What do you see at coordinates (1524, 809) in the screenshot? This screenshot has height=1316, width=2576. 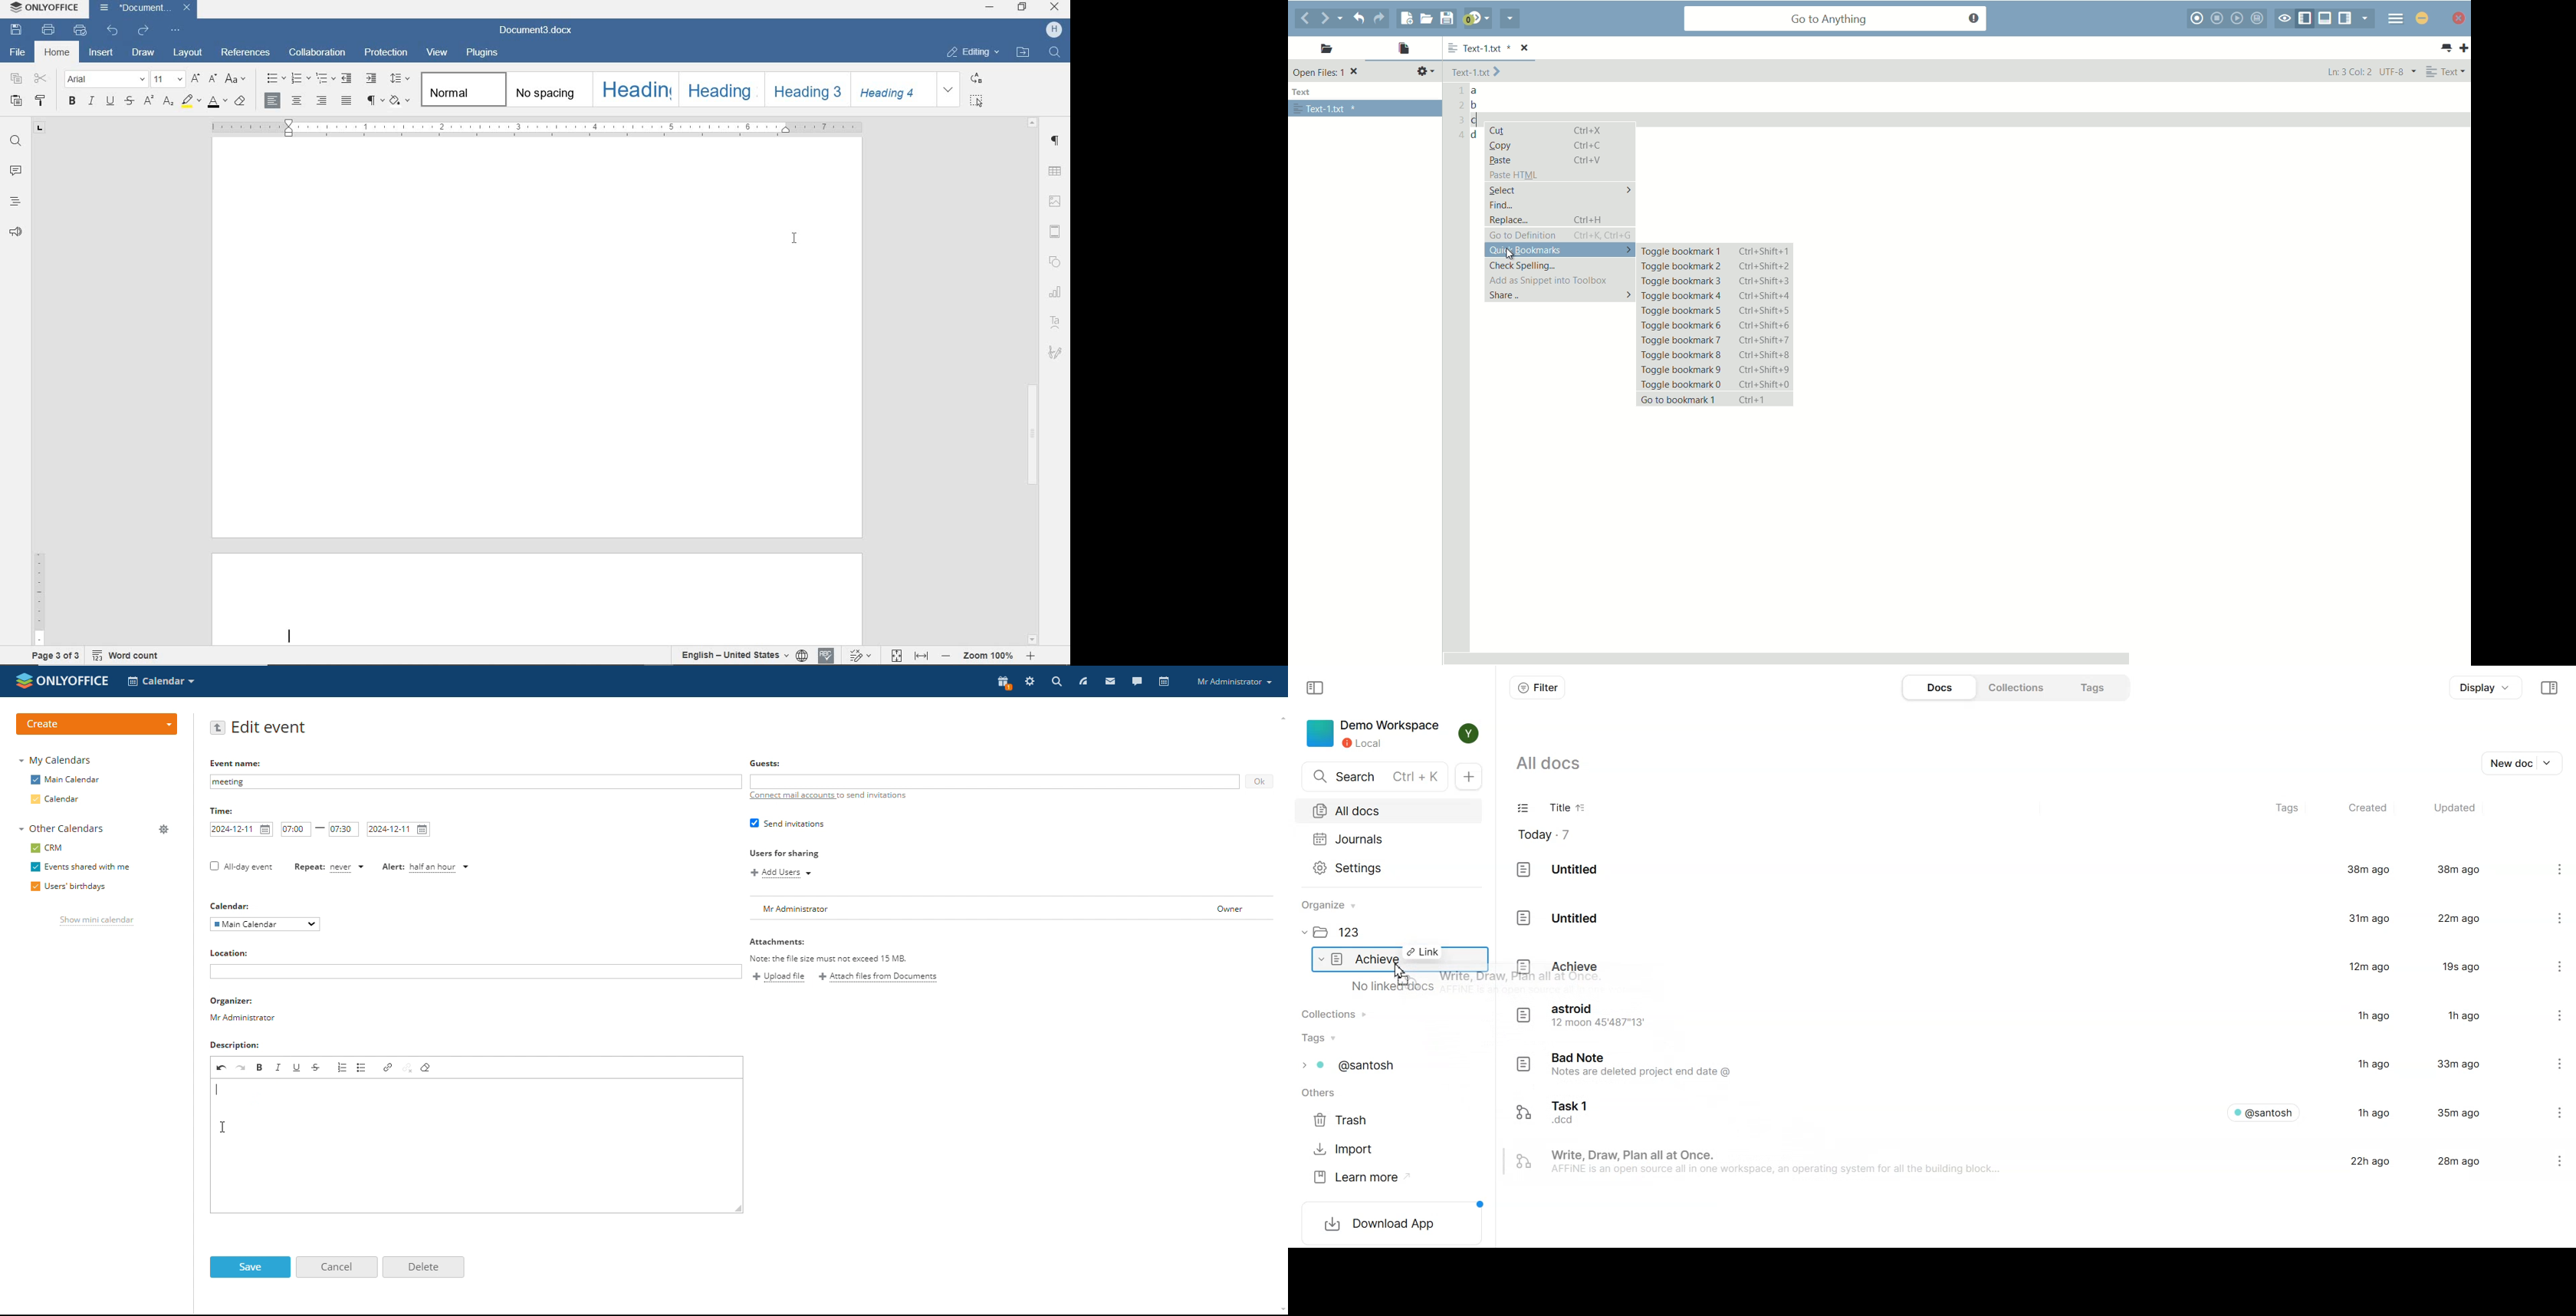 I see `Checklist` at bounding box center [1524, 809].